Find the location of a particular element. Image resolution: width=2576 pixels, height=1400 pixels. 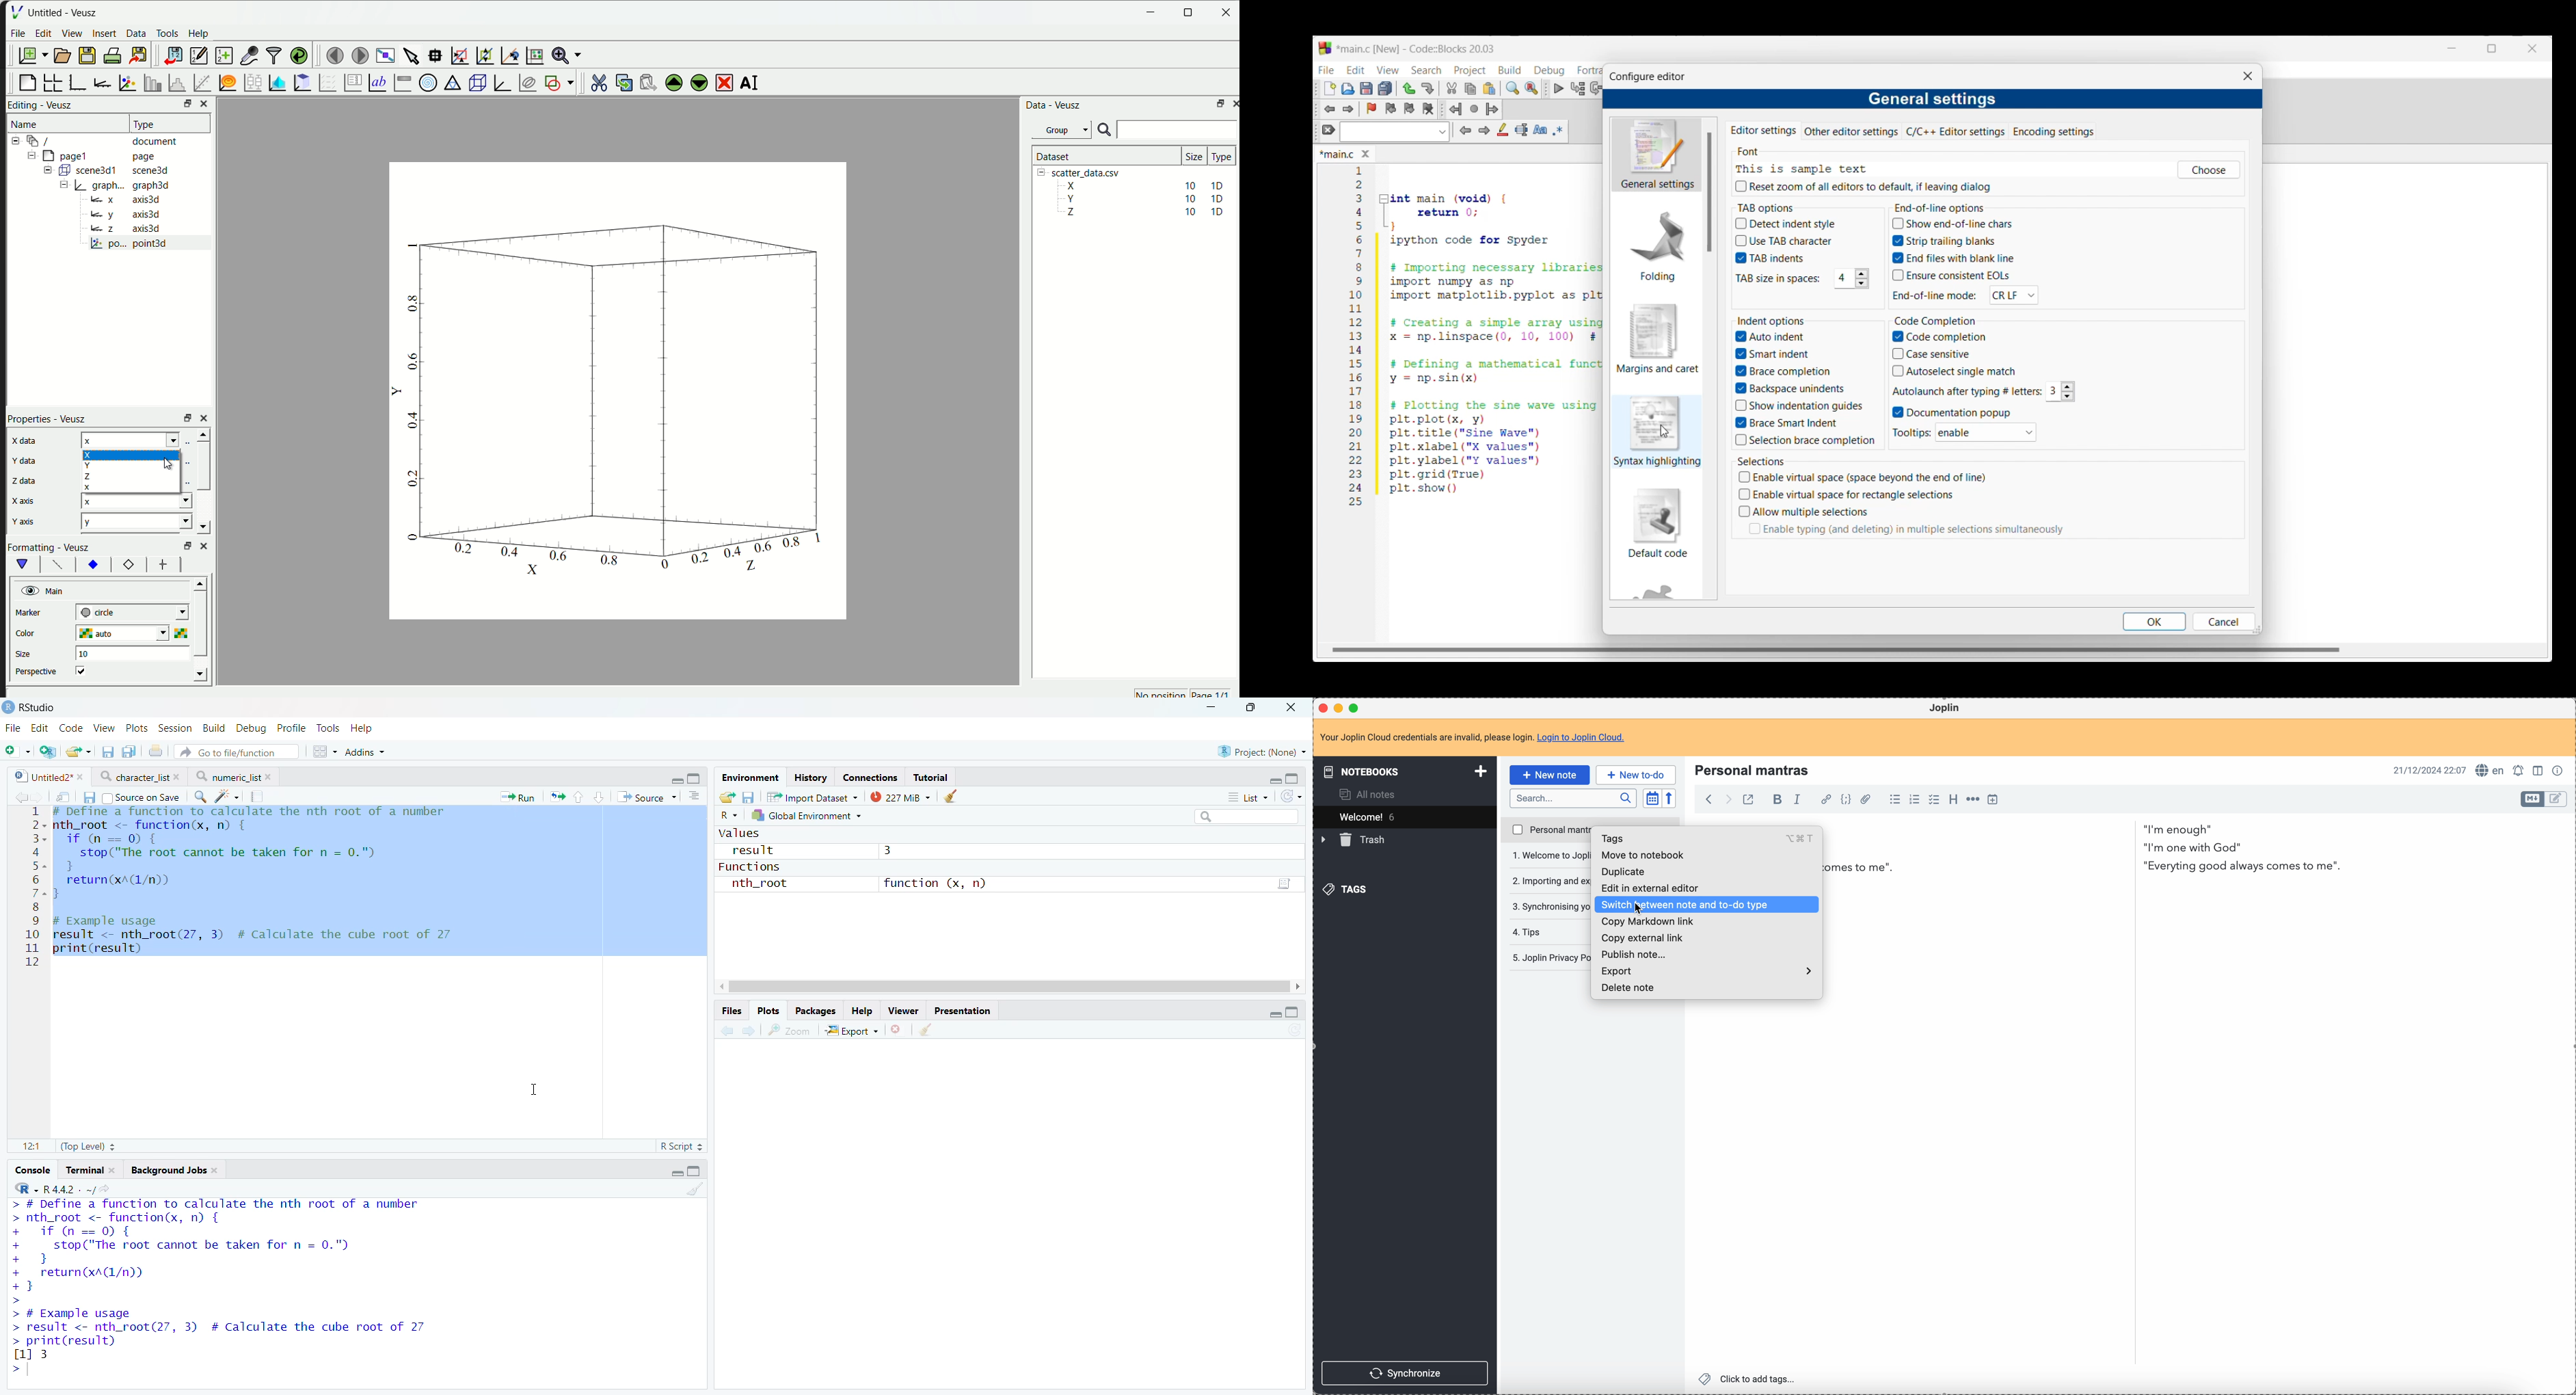

Personal mantras is located at coordinates (1752, 771).